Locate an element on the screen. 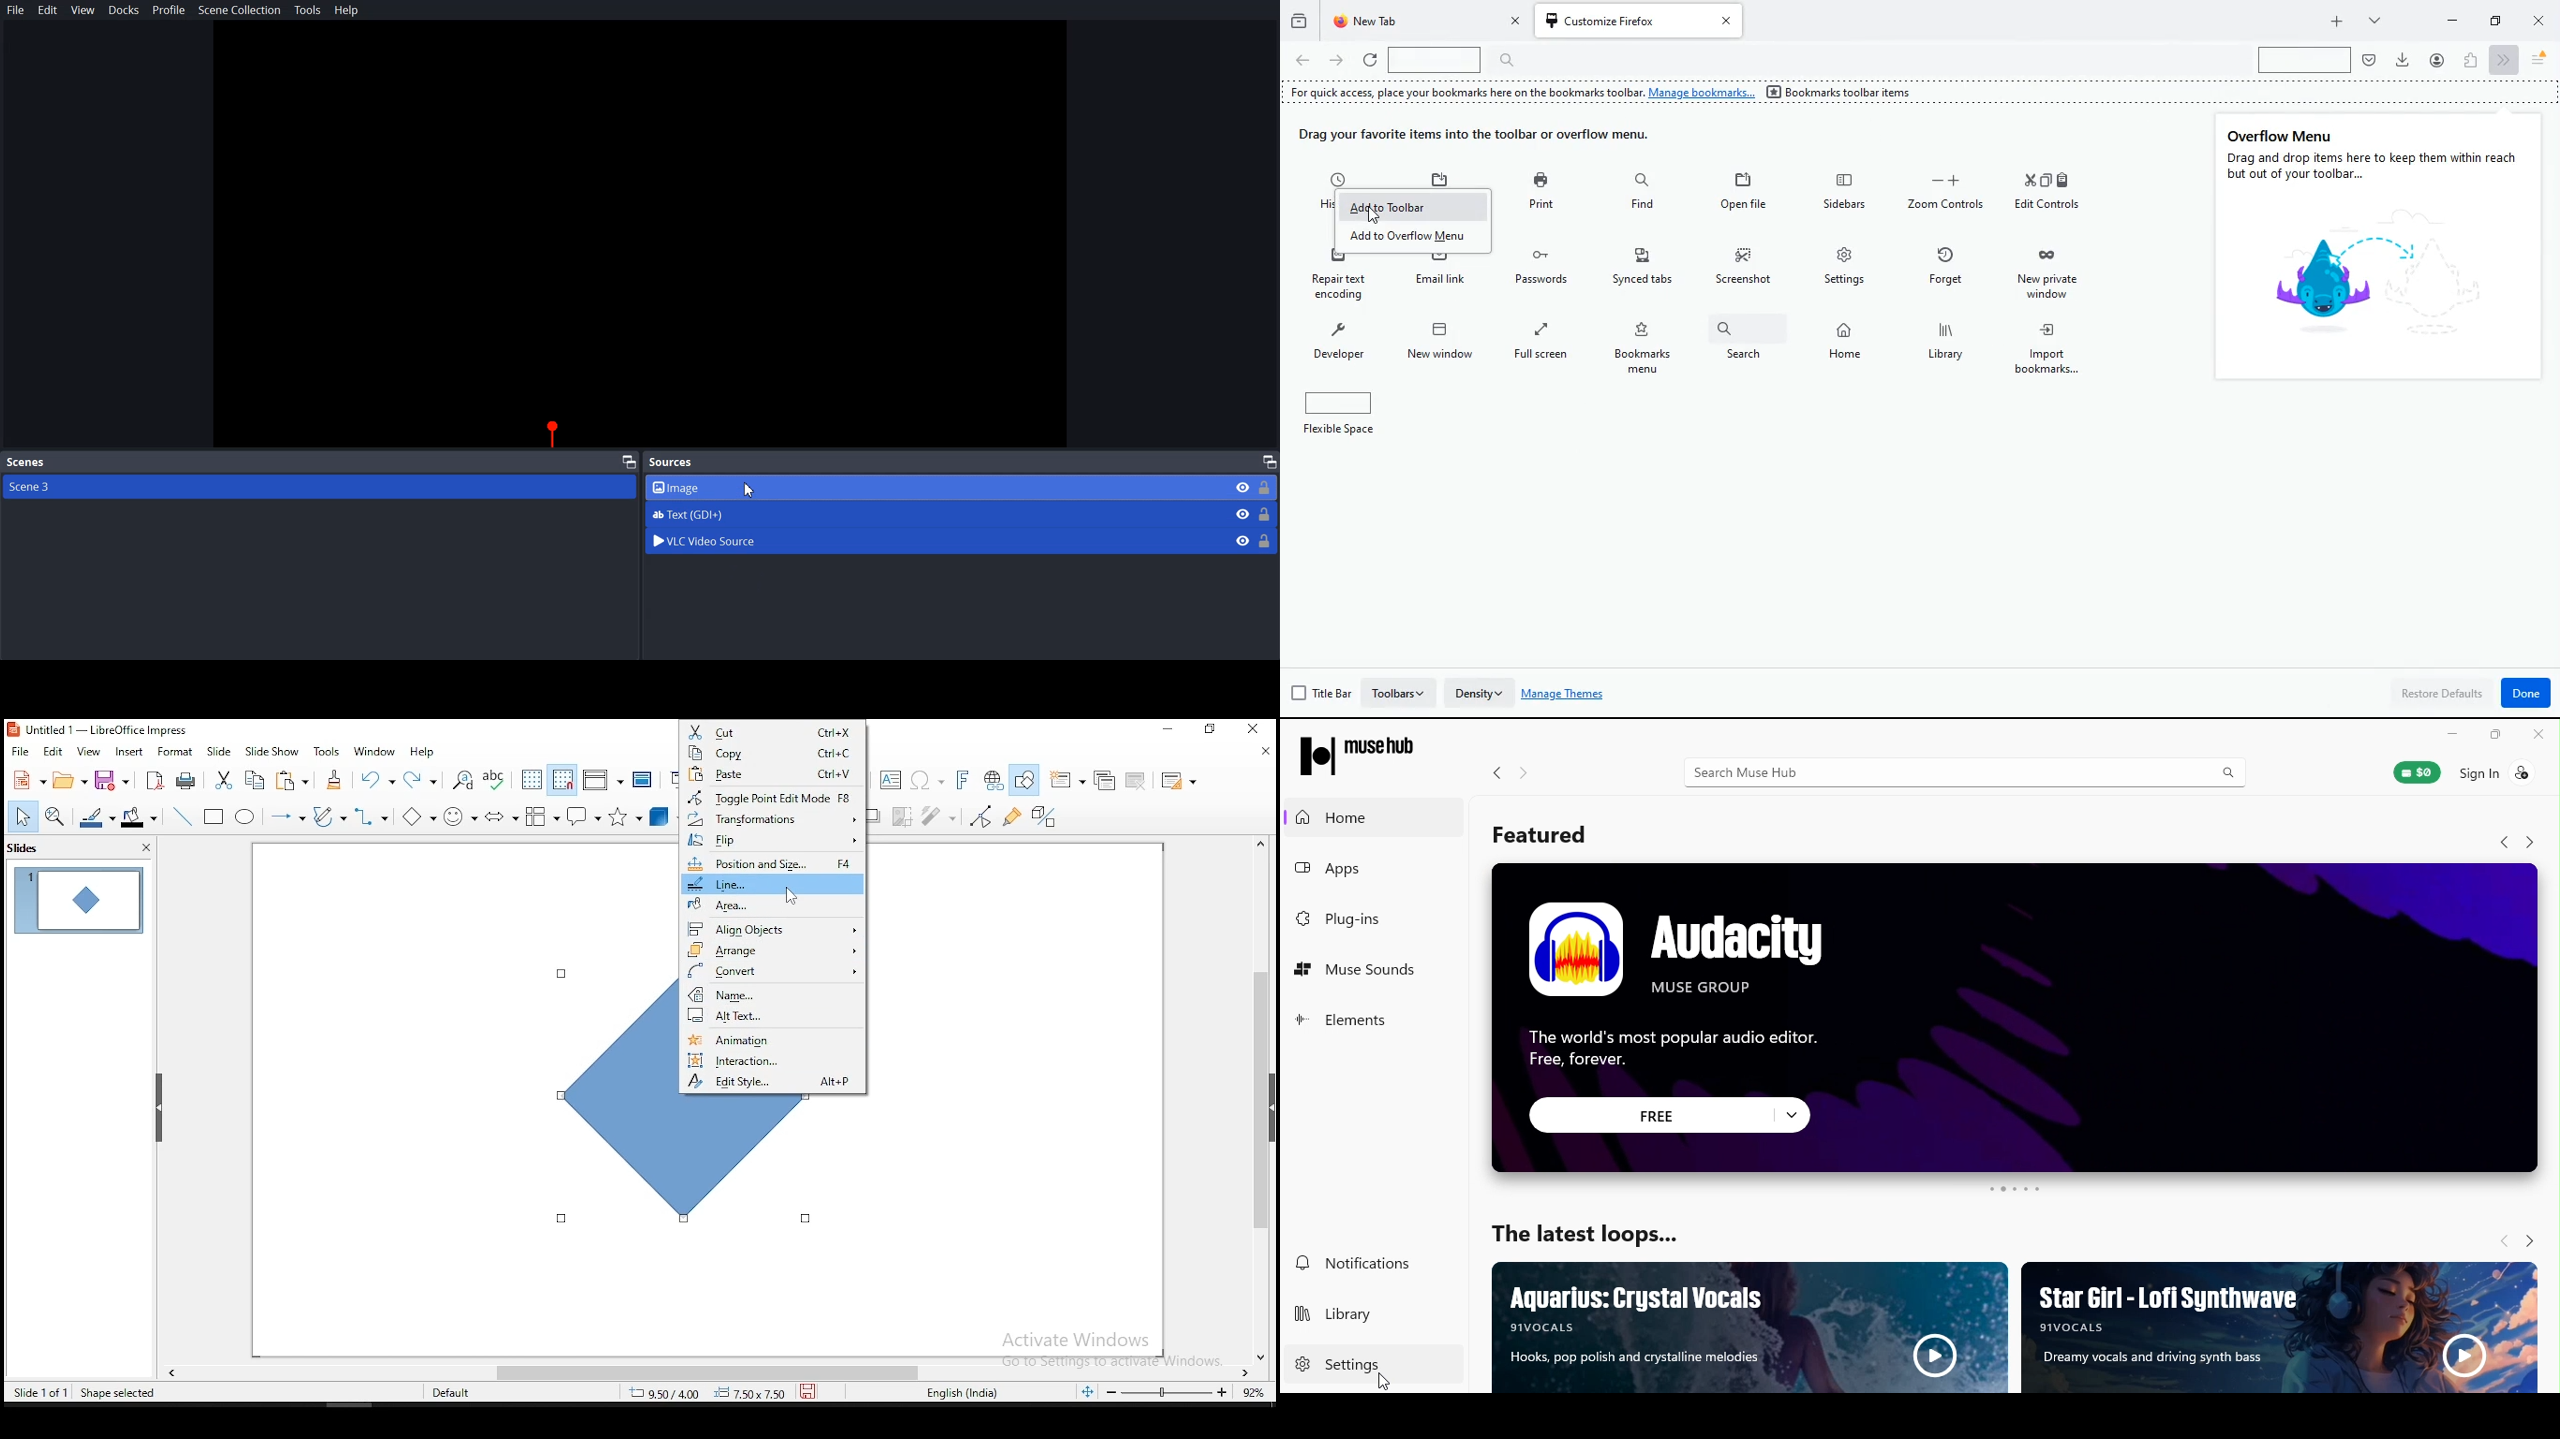  synced tabs is located at coordinates (1646, 271).